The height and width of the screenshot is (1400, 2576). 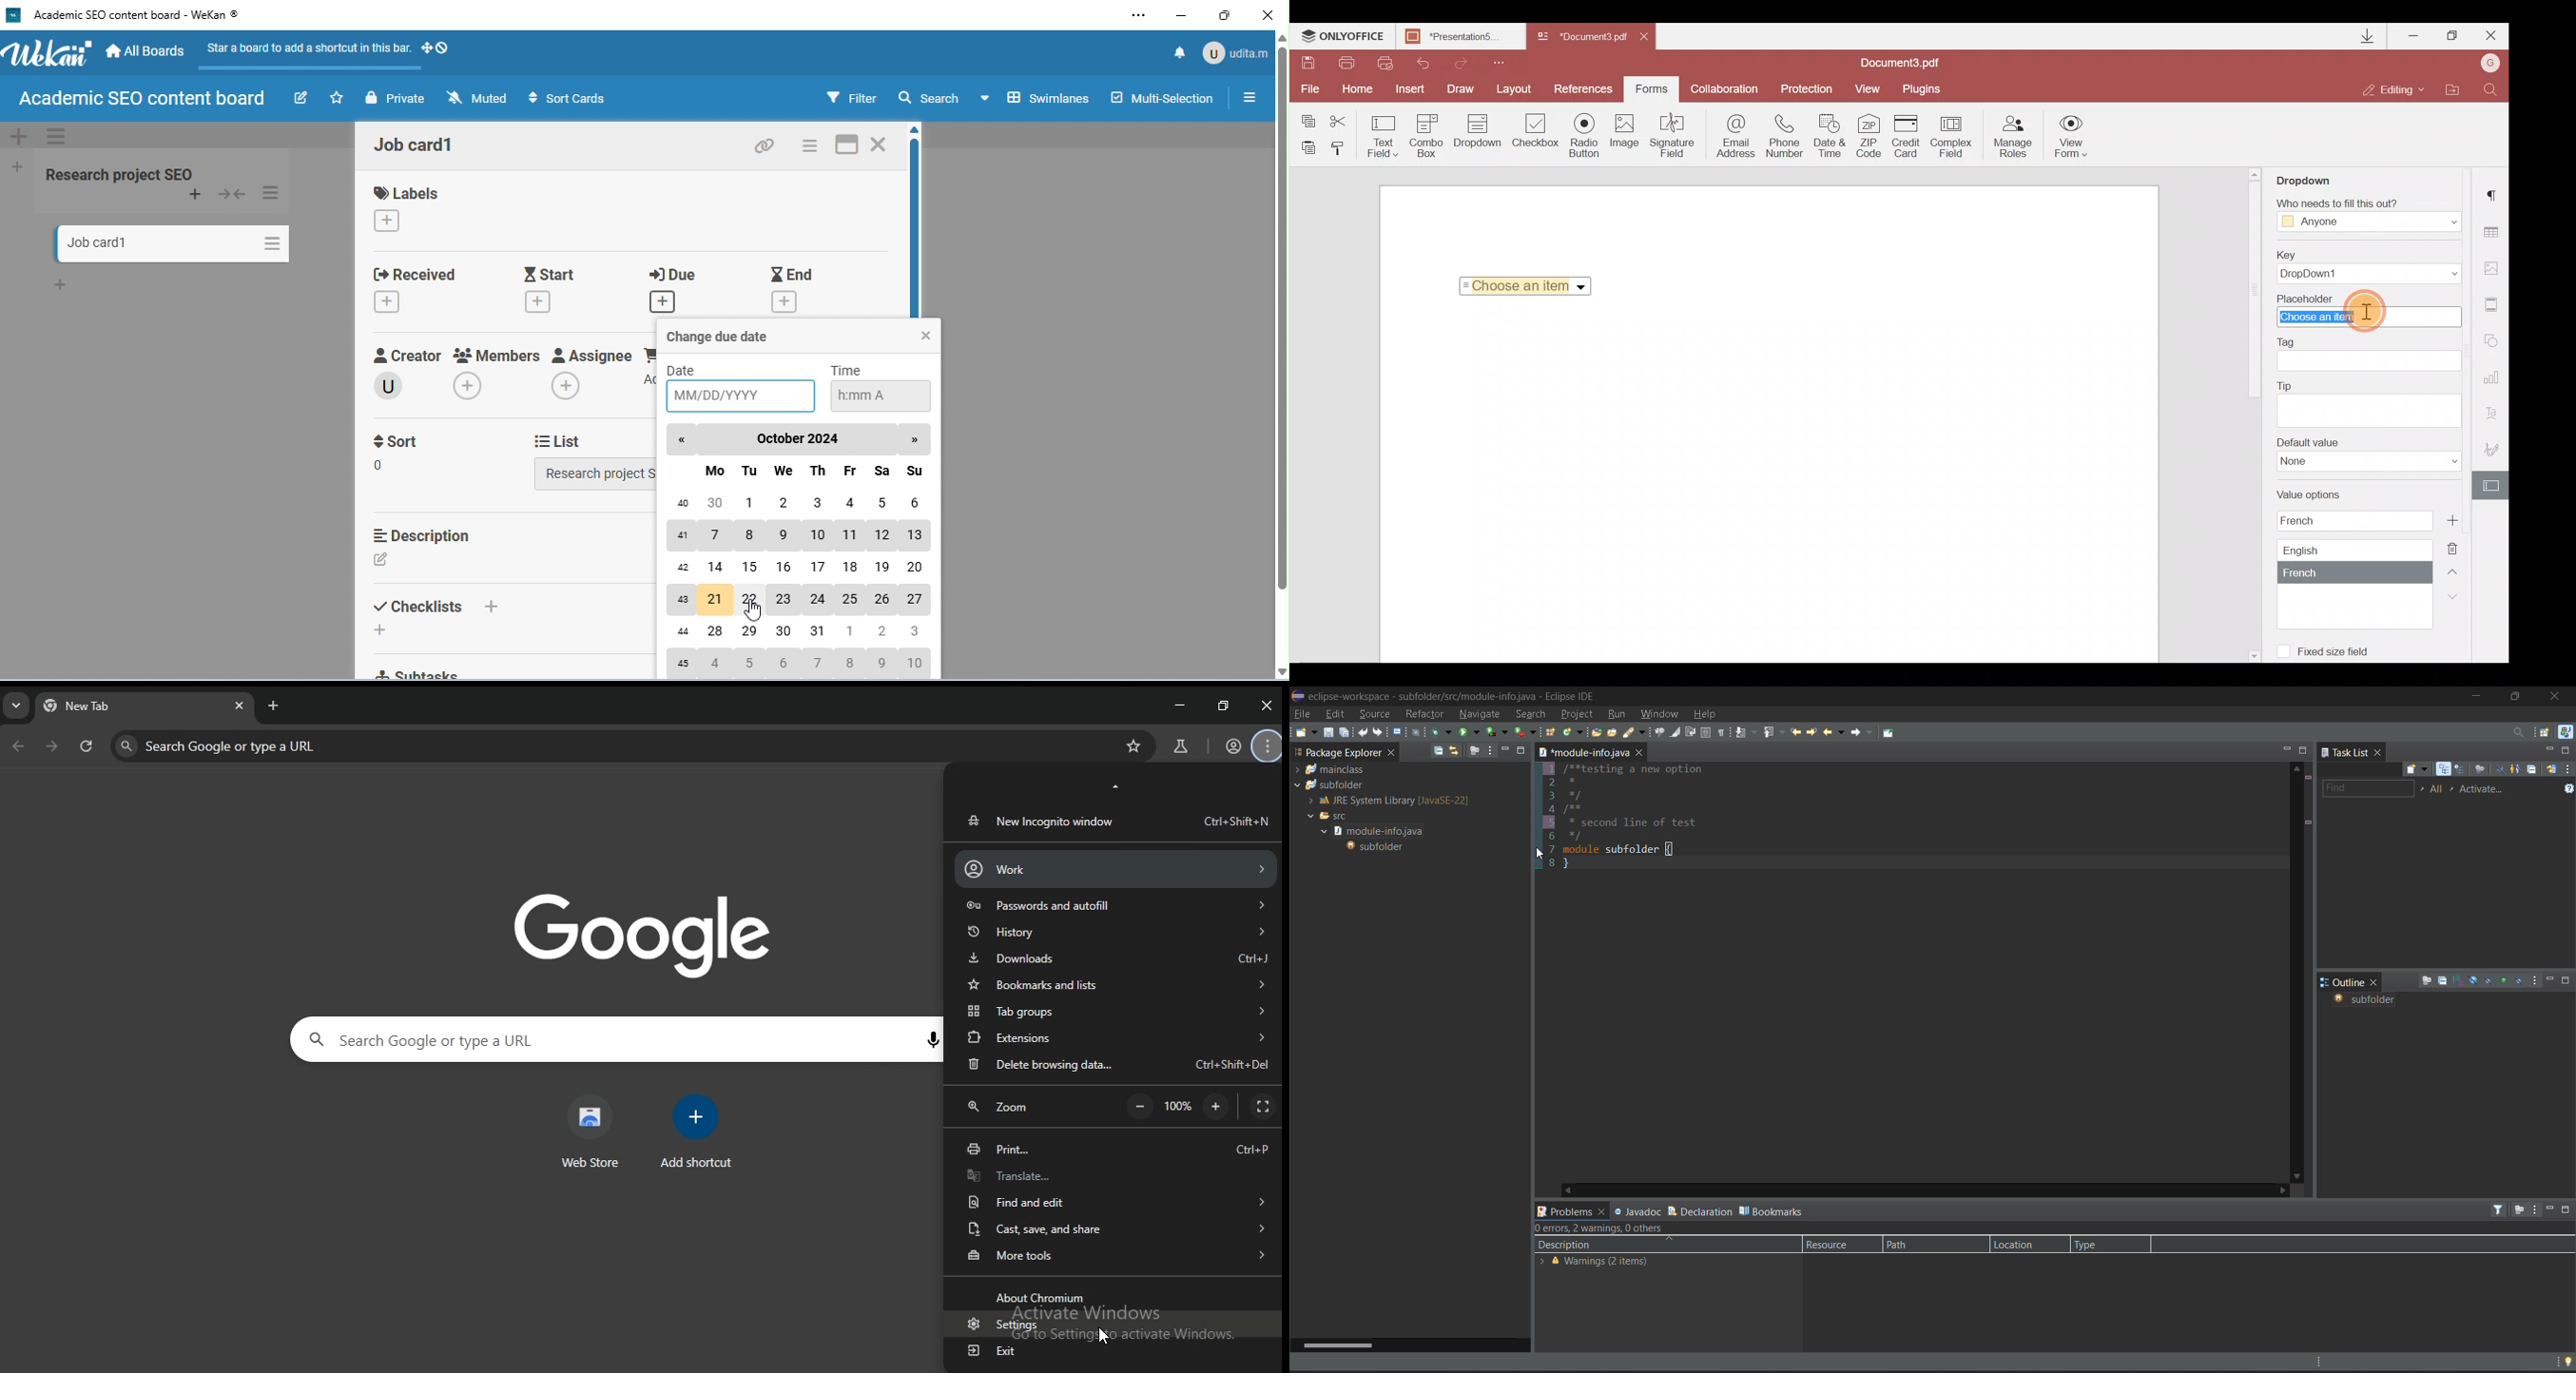 I want to click on maximize, so click(x=2567, y=750).